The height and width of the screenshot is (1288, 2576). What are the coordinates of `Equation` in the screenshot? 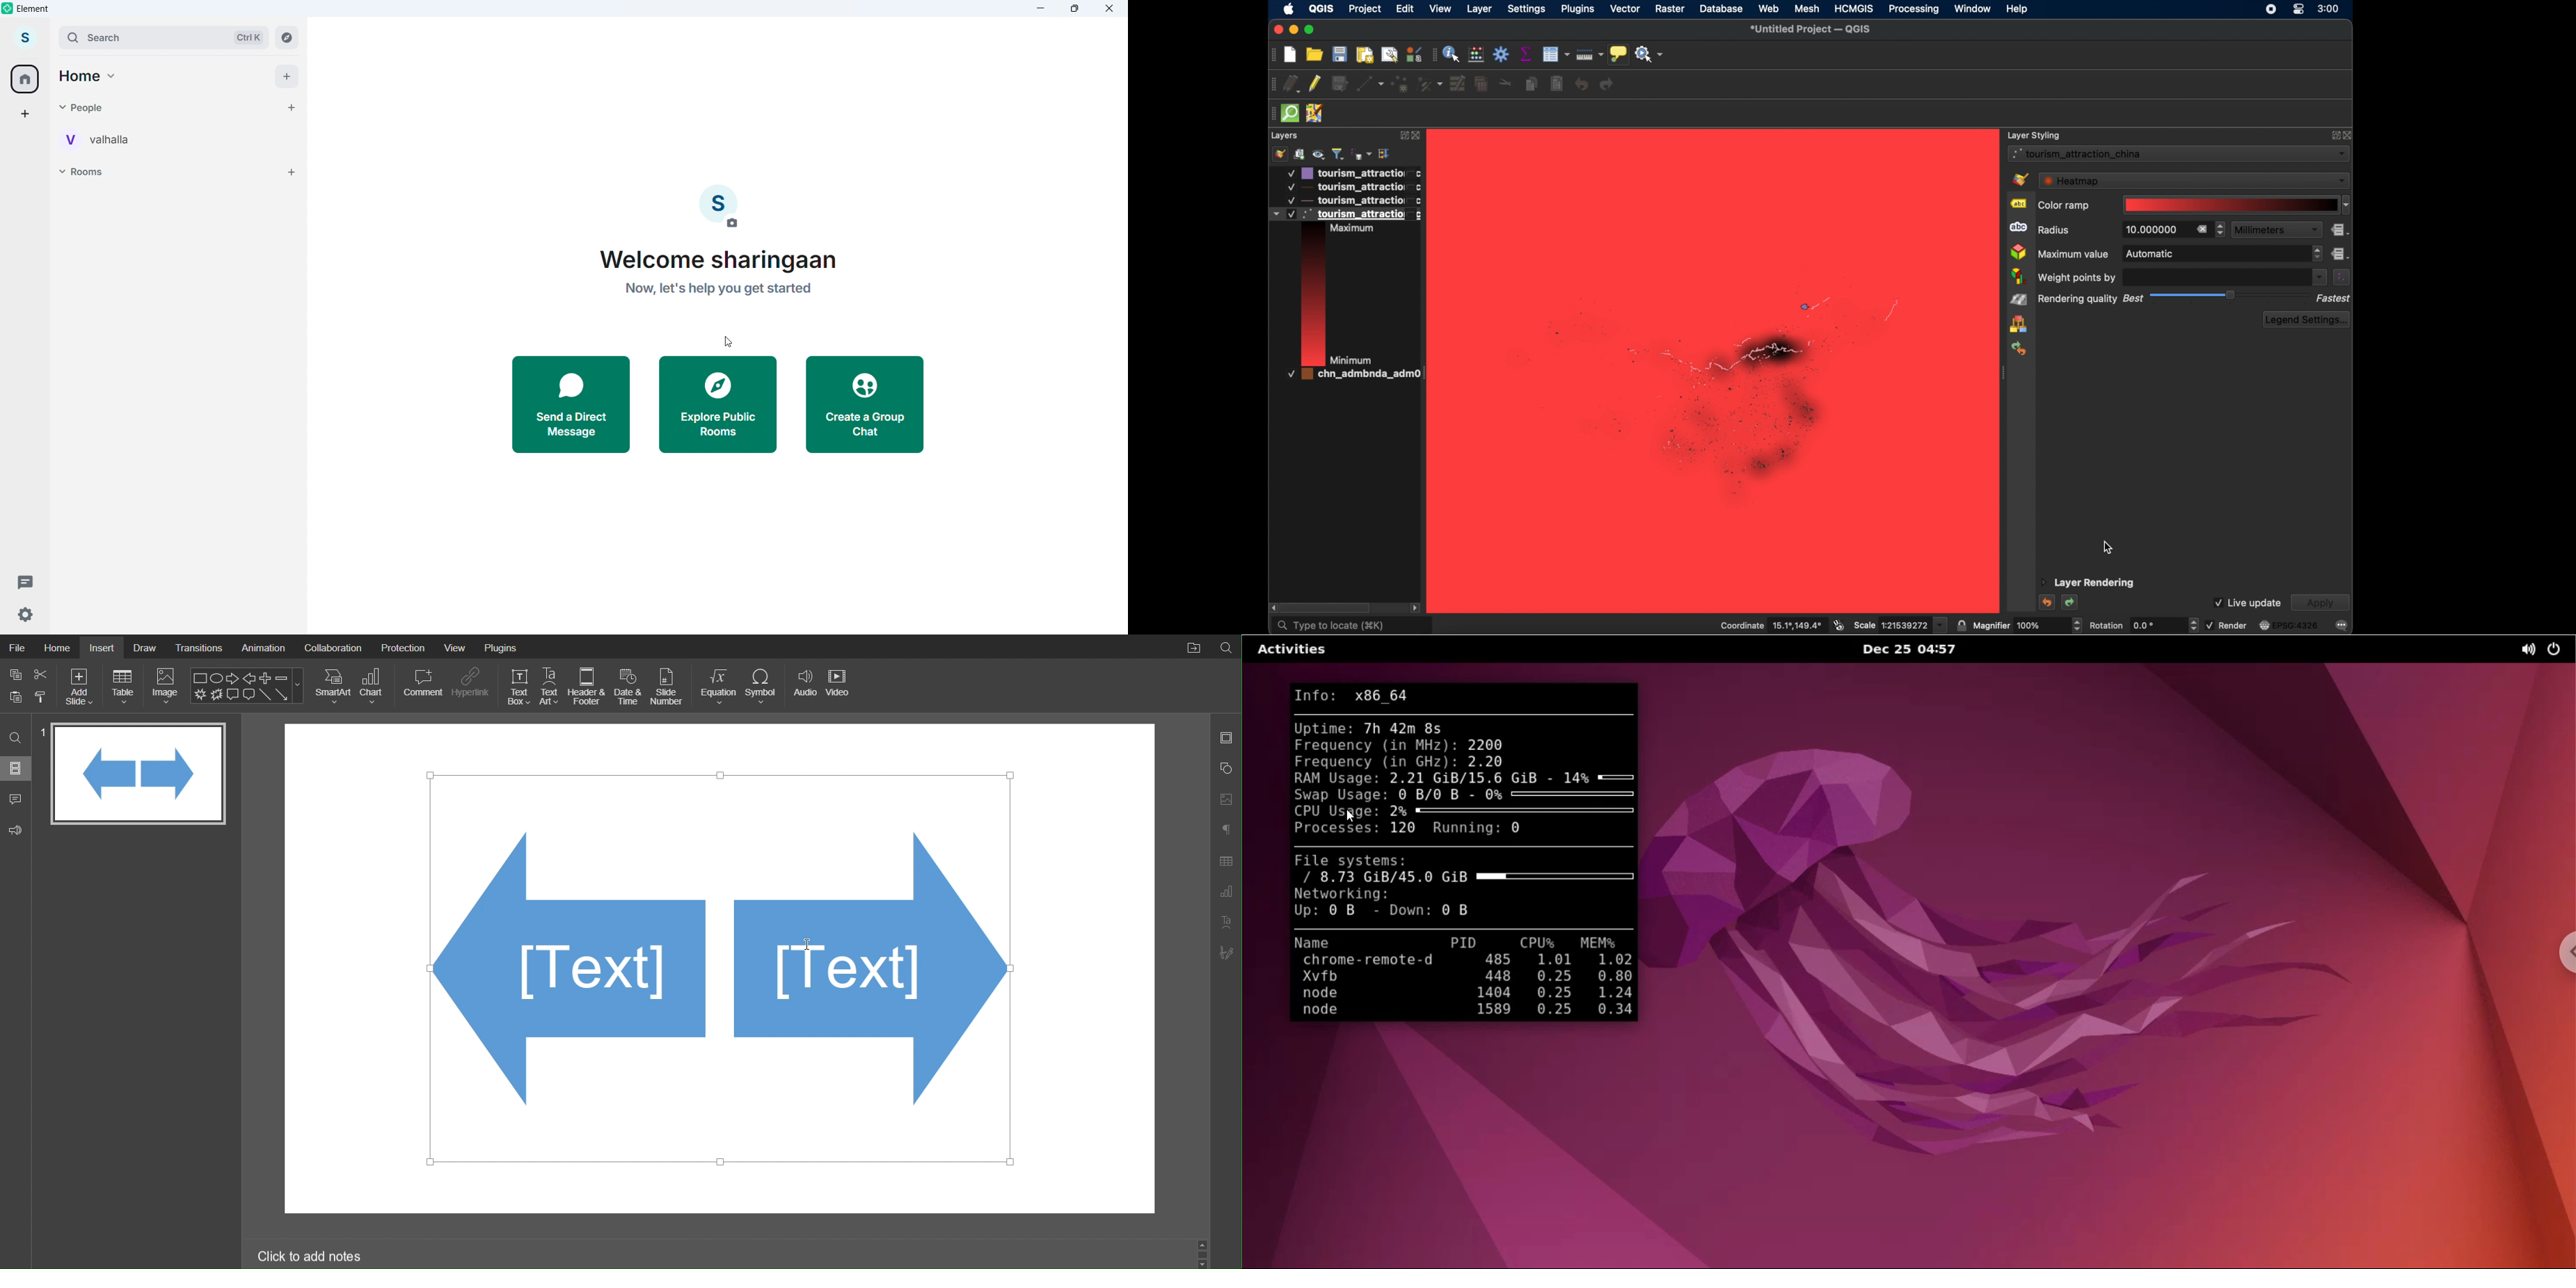 It's located at (717, 686).